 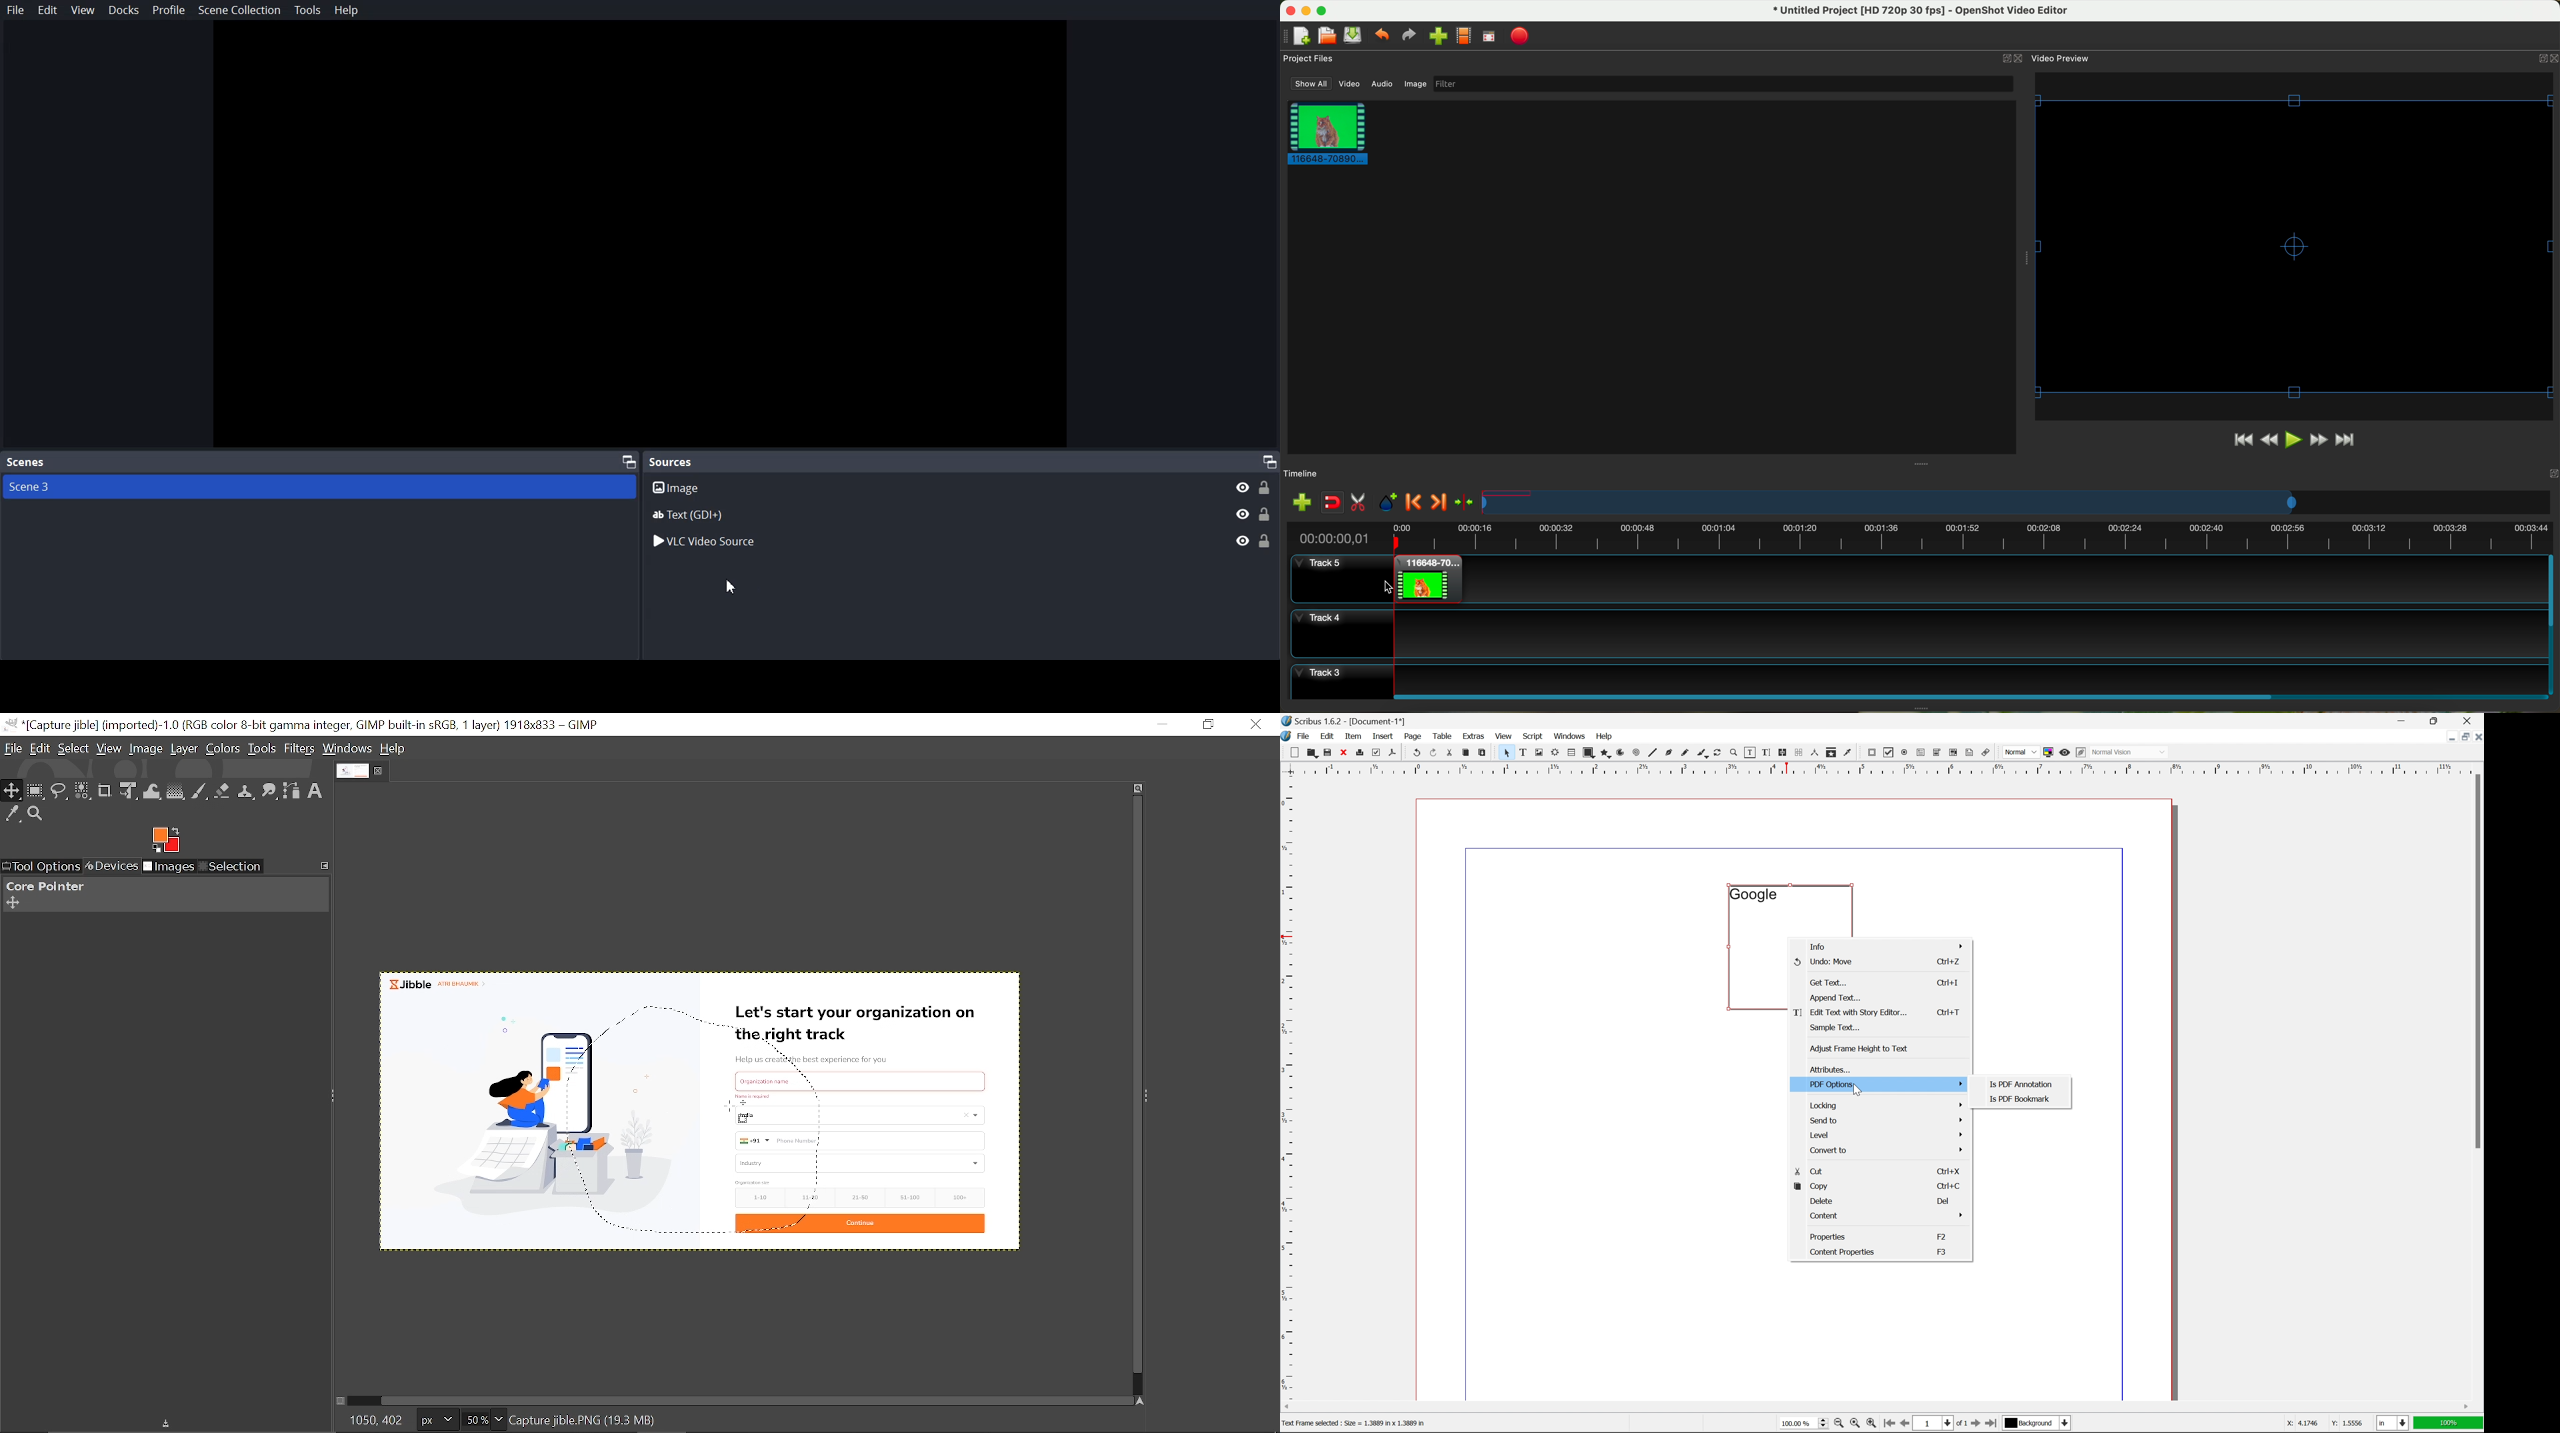 I want to click on polygon, so click(x=1606, y=754).